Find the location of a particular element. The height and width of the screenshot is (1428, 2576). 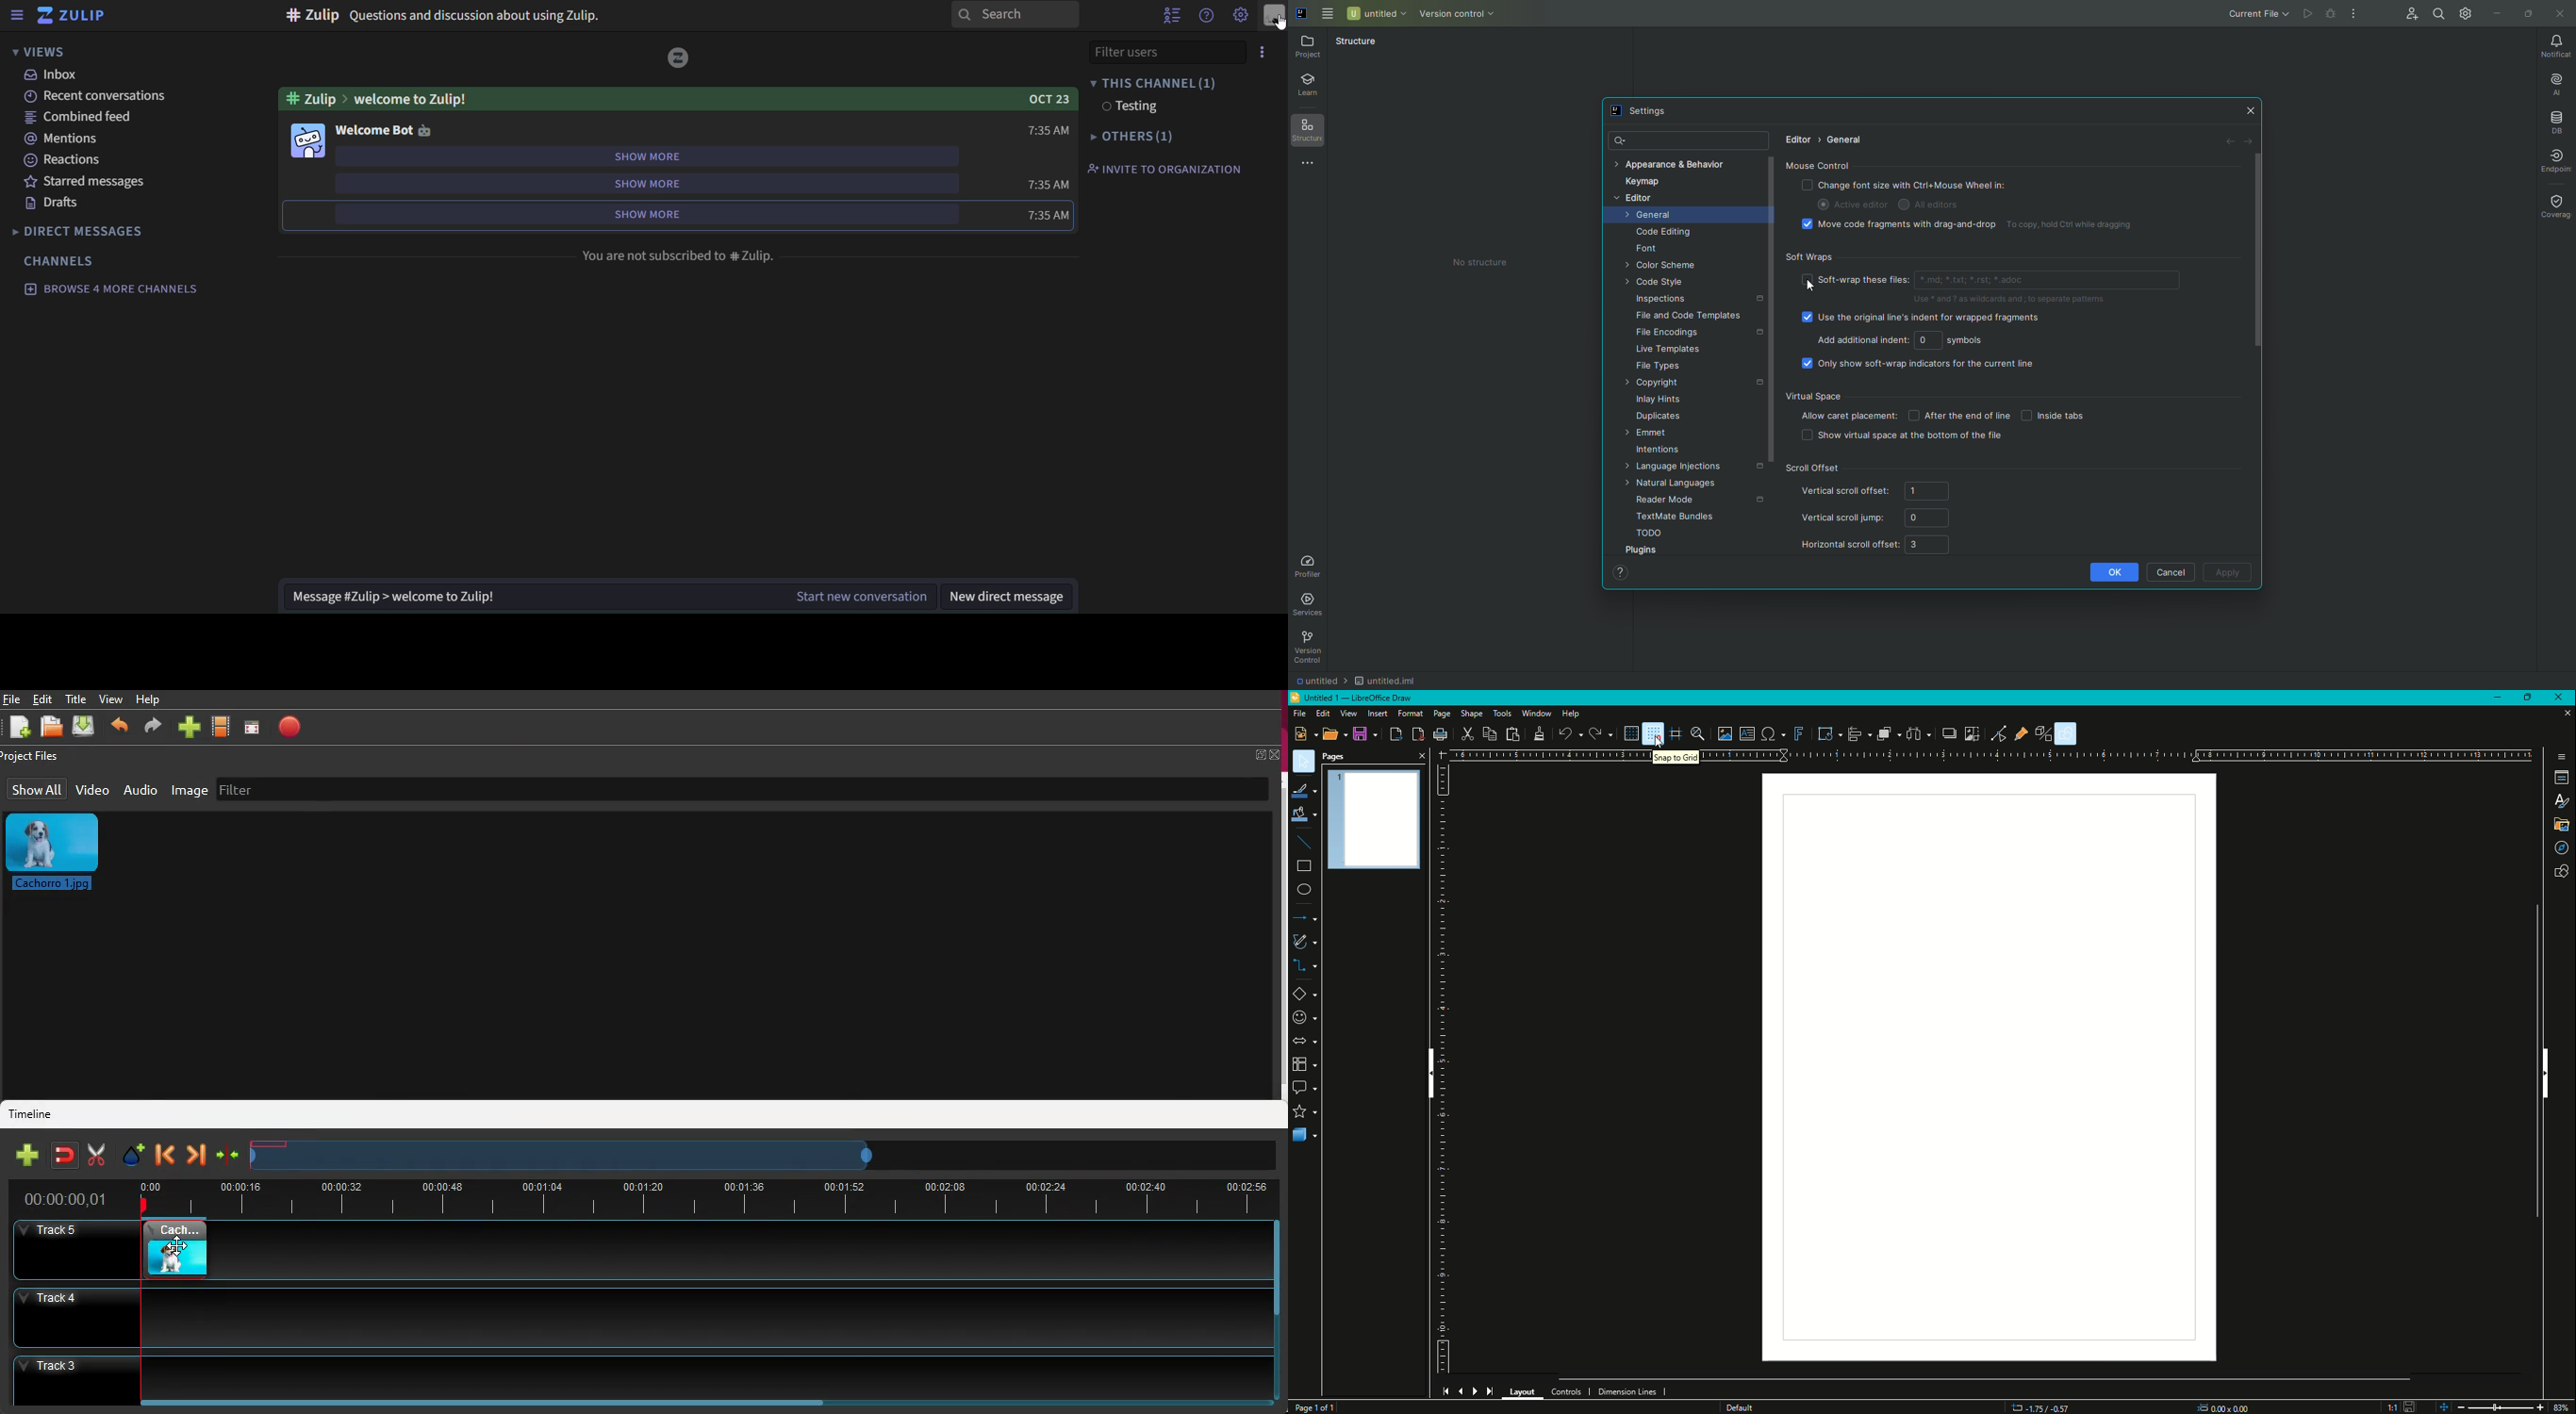

Crop Image is located at coordinates (1974, 736).